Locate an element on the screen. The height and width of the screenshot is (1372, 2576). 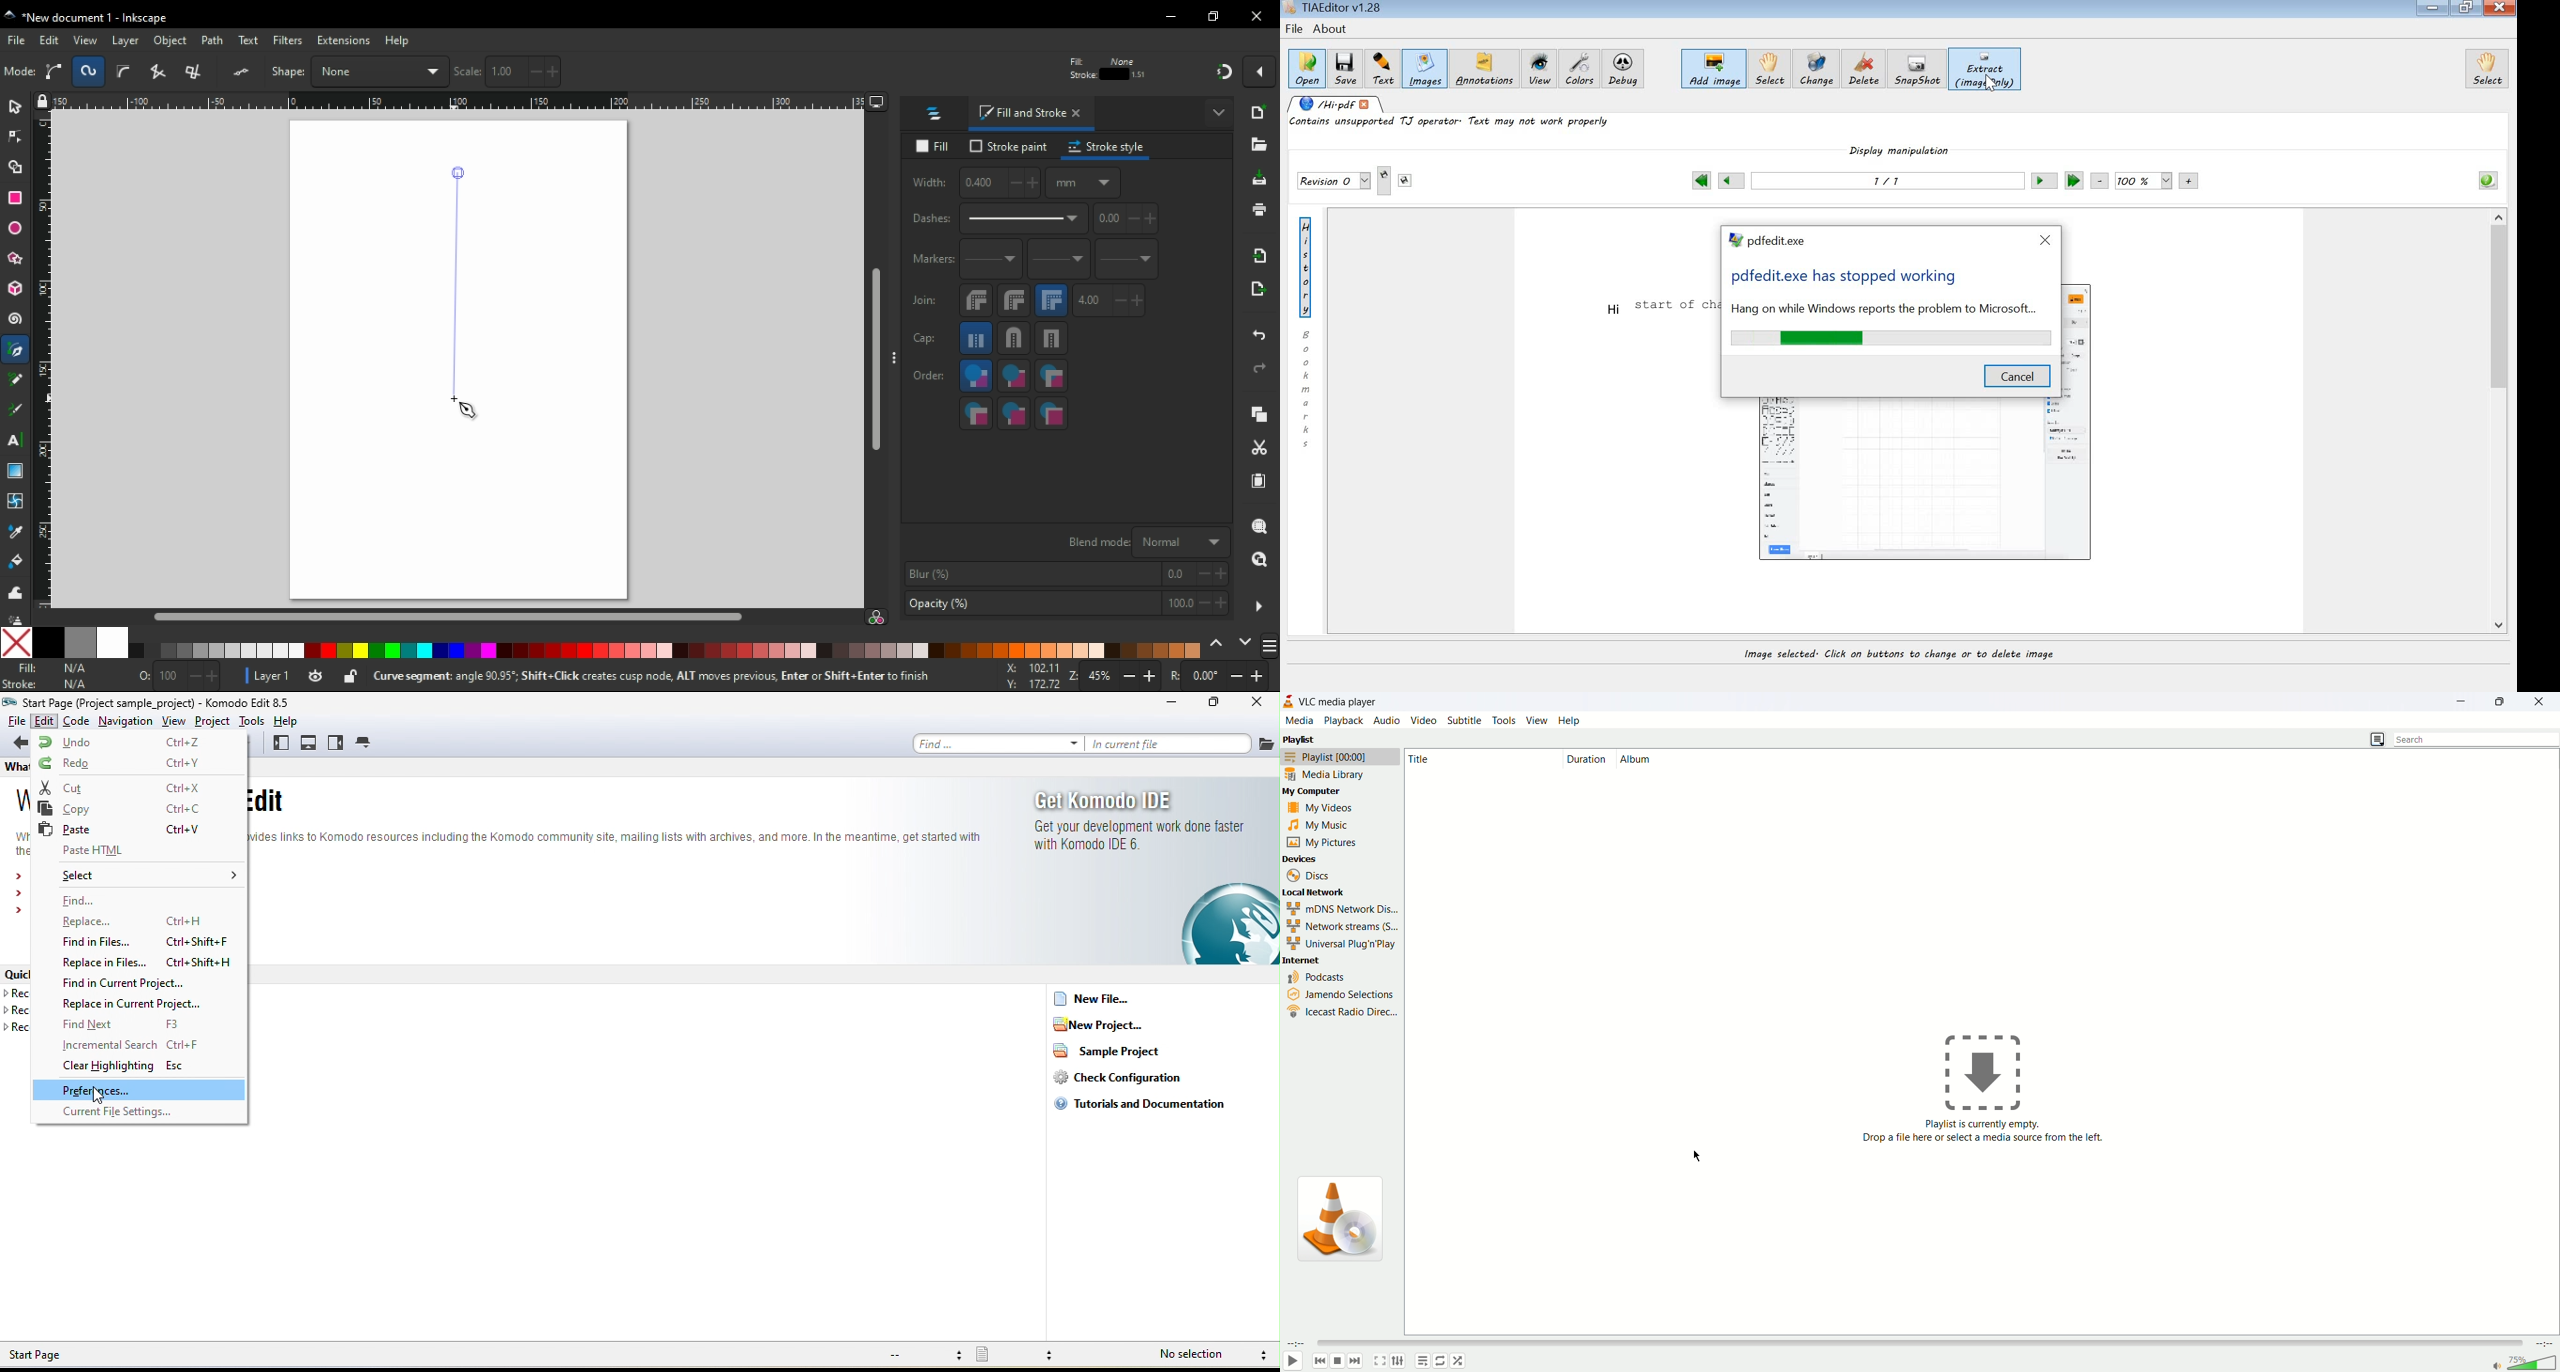
gradient is located at coordinates (15, 471).